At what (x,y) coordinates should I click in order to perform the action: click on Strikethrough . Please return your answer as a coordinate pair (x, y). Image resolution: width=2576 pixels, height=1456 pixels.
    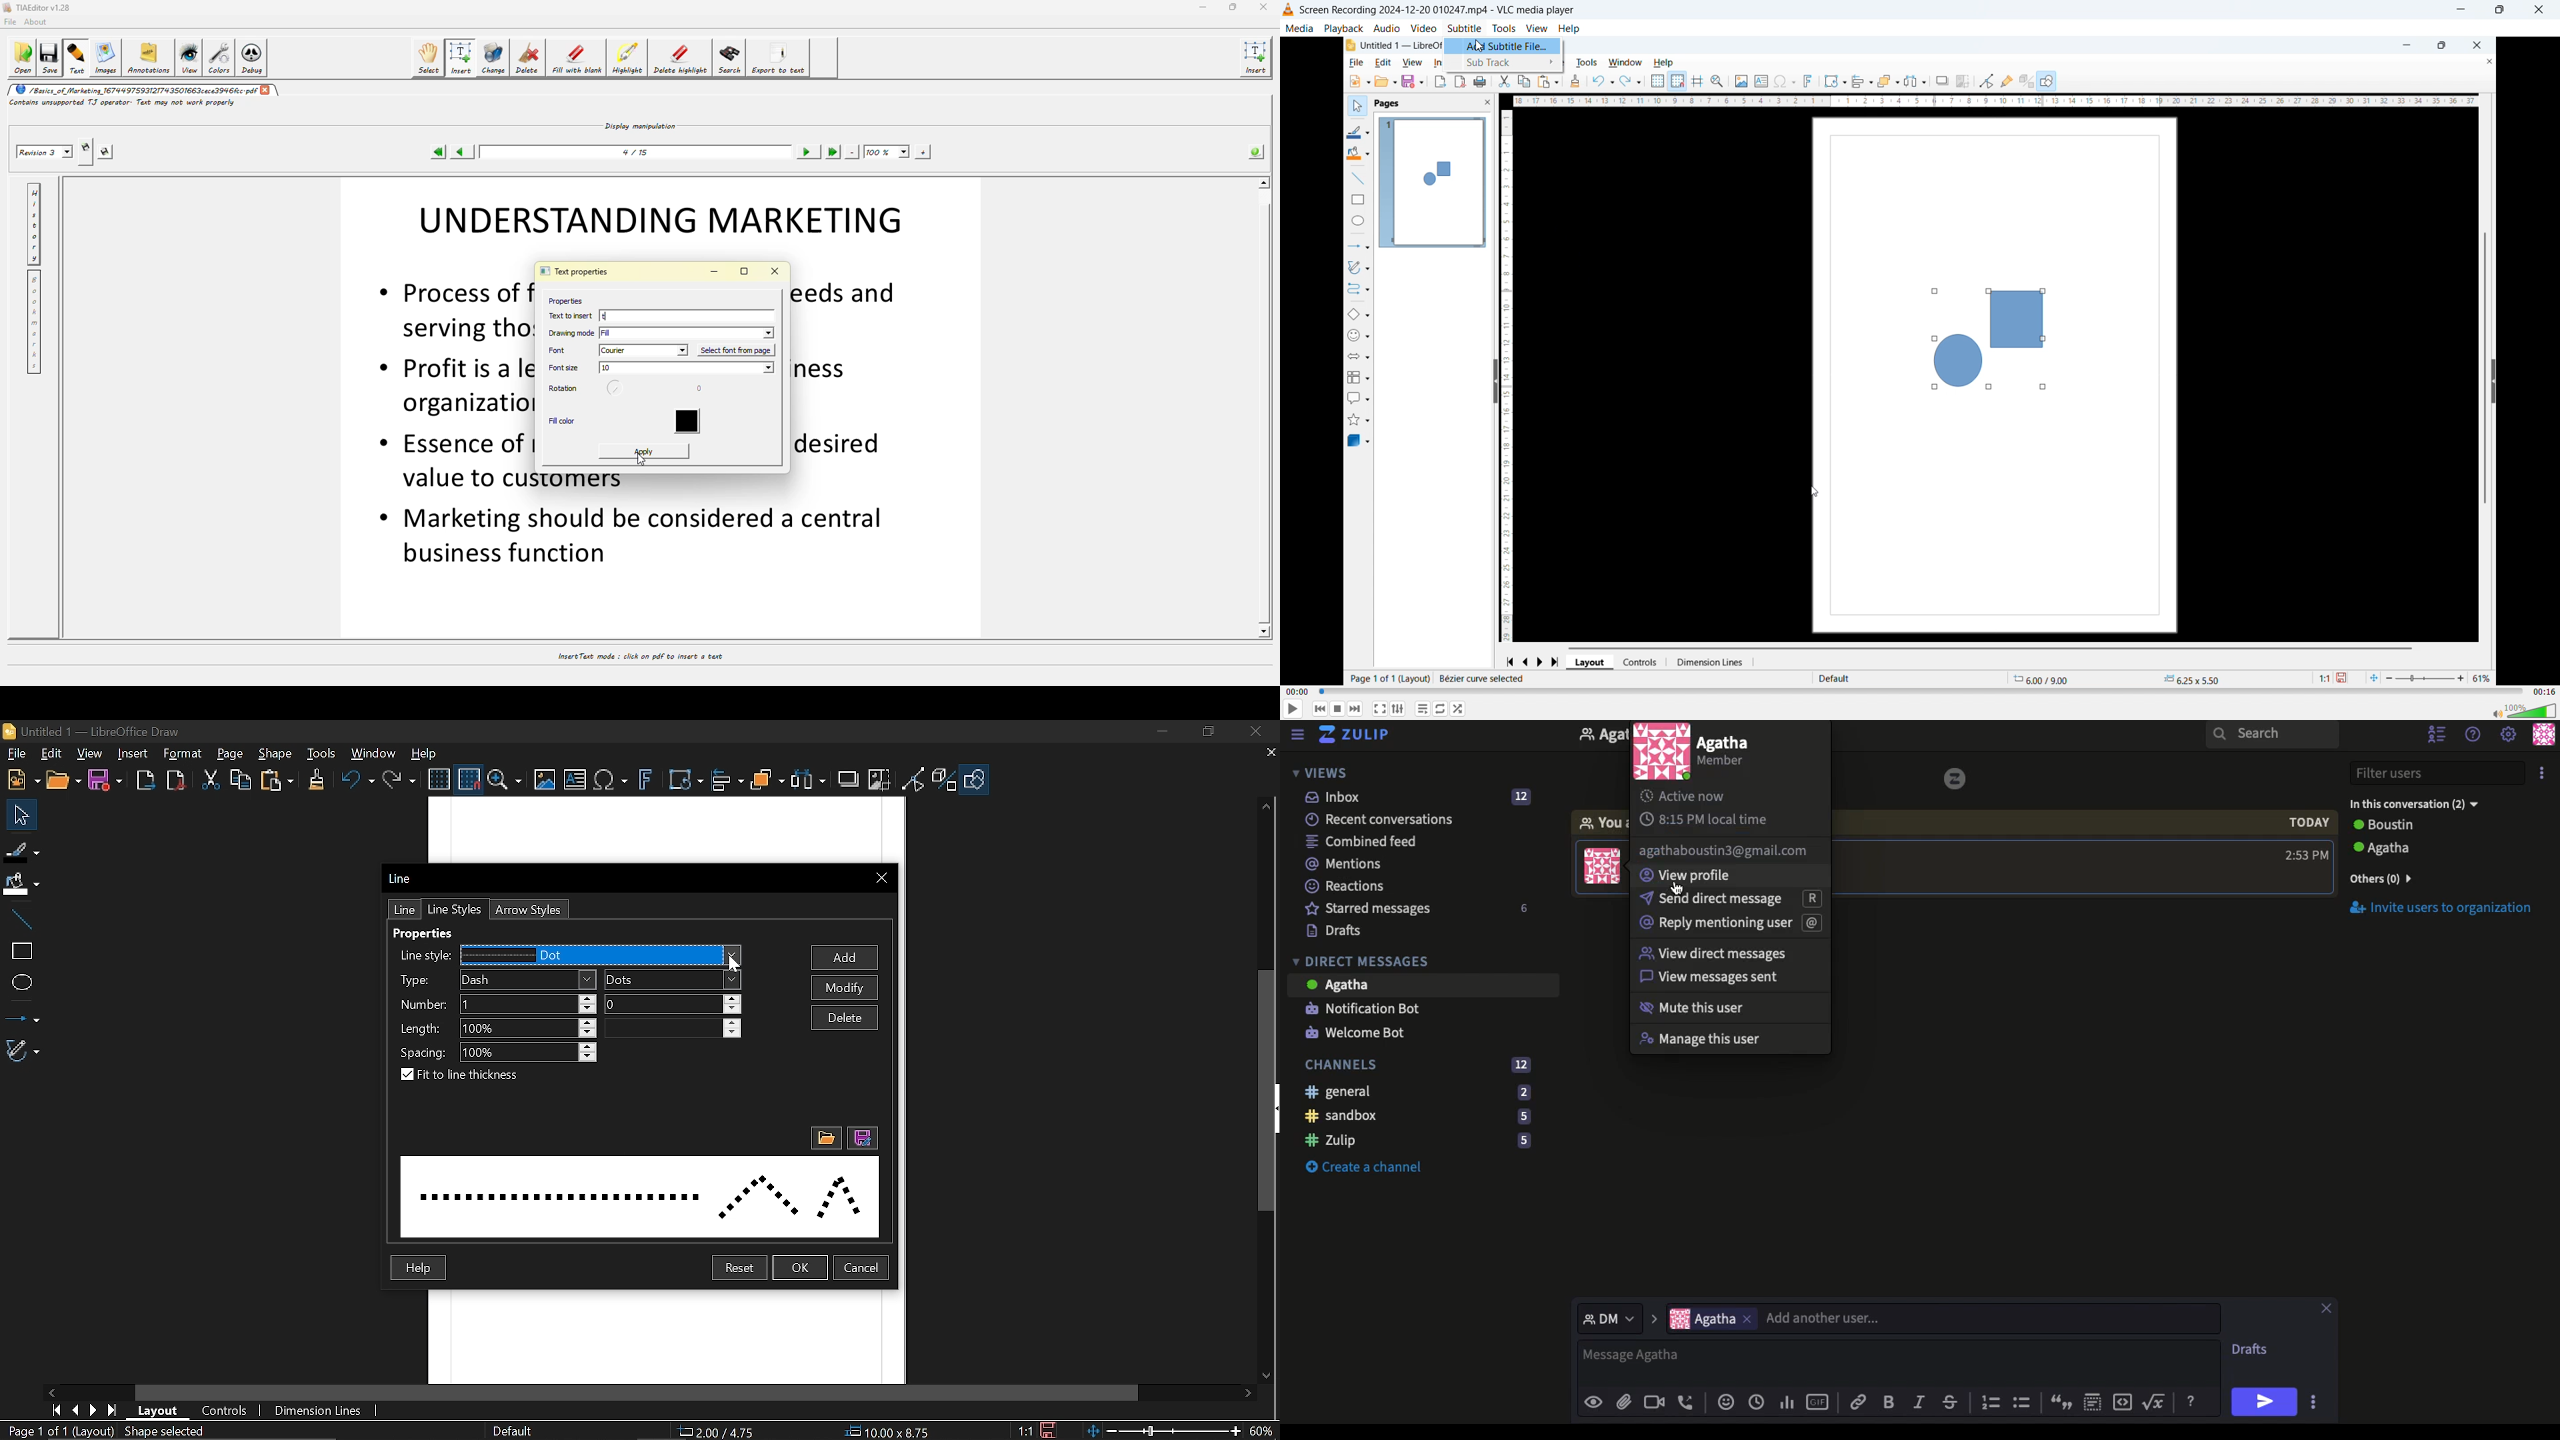
    Looking at the image, I should click on (1953, 1402).